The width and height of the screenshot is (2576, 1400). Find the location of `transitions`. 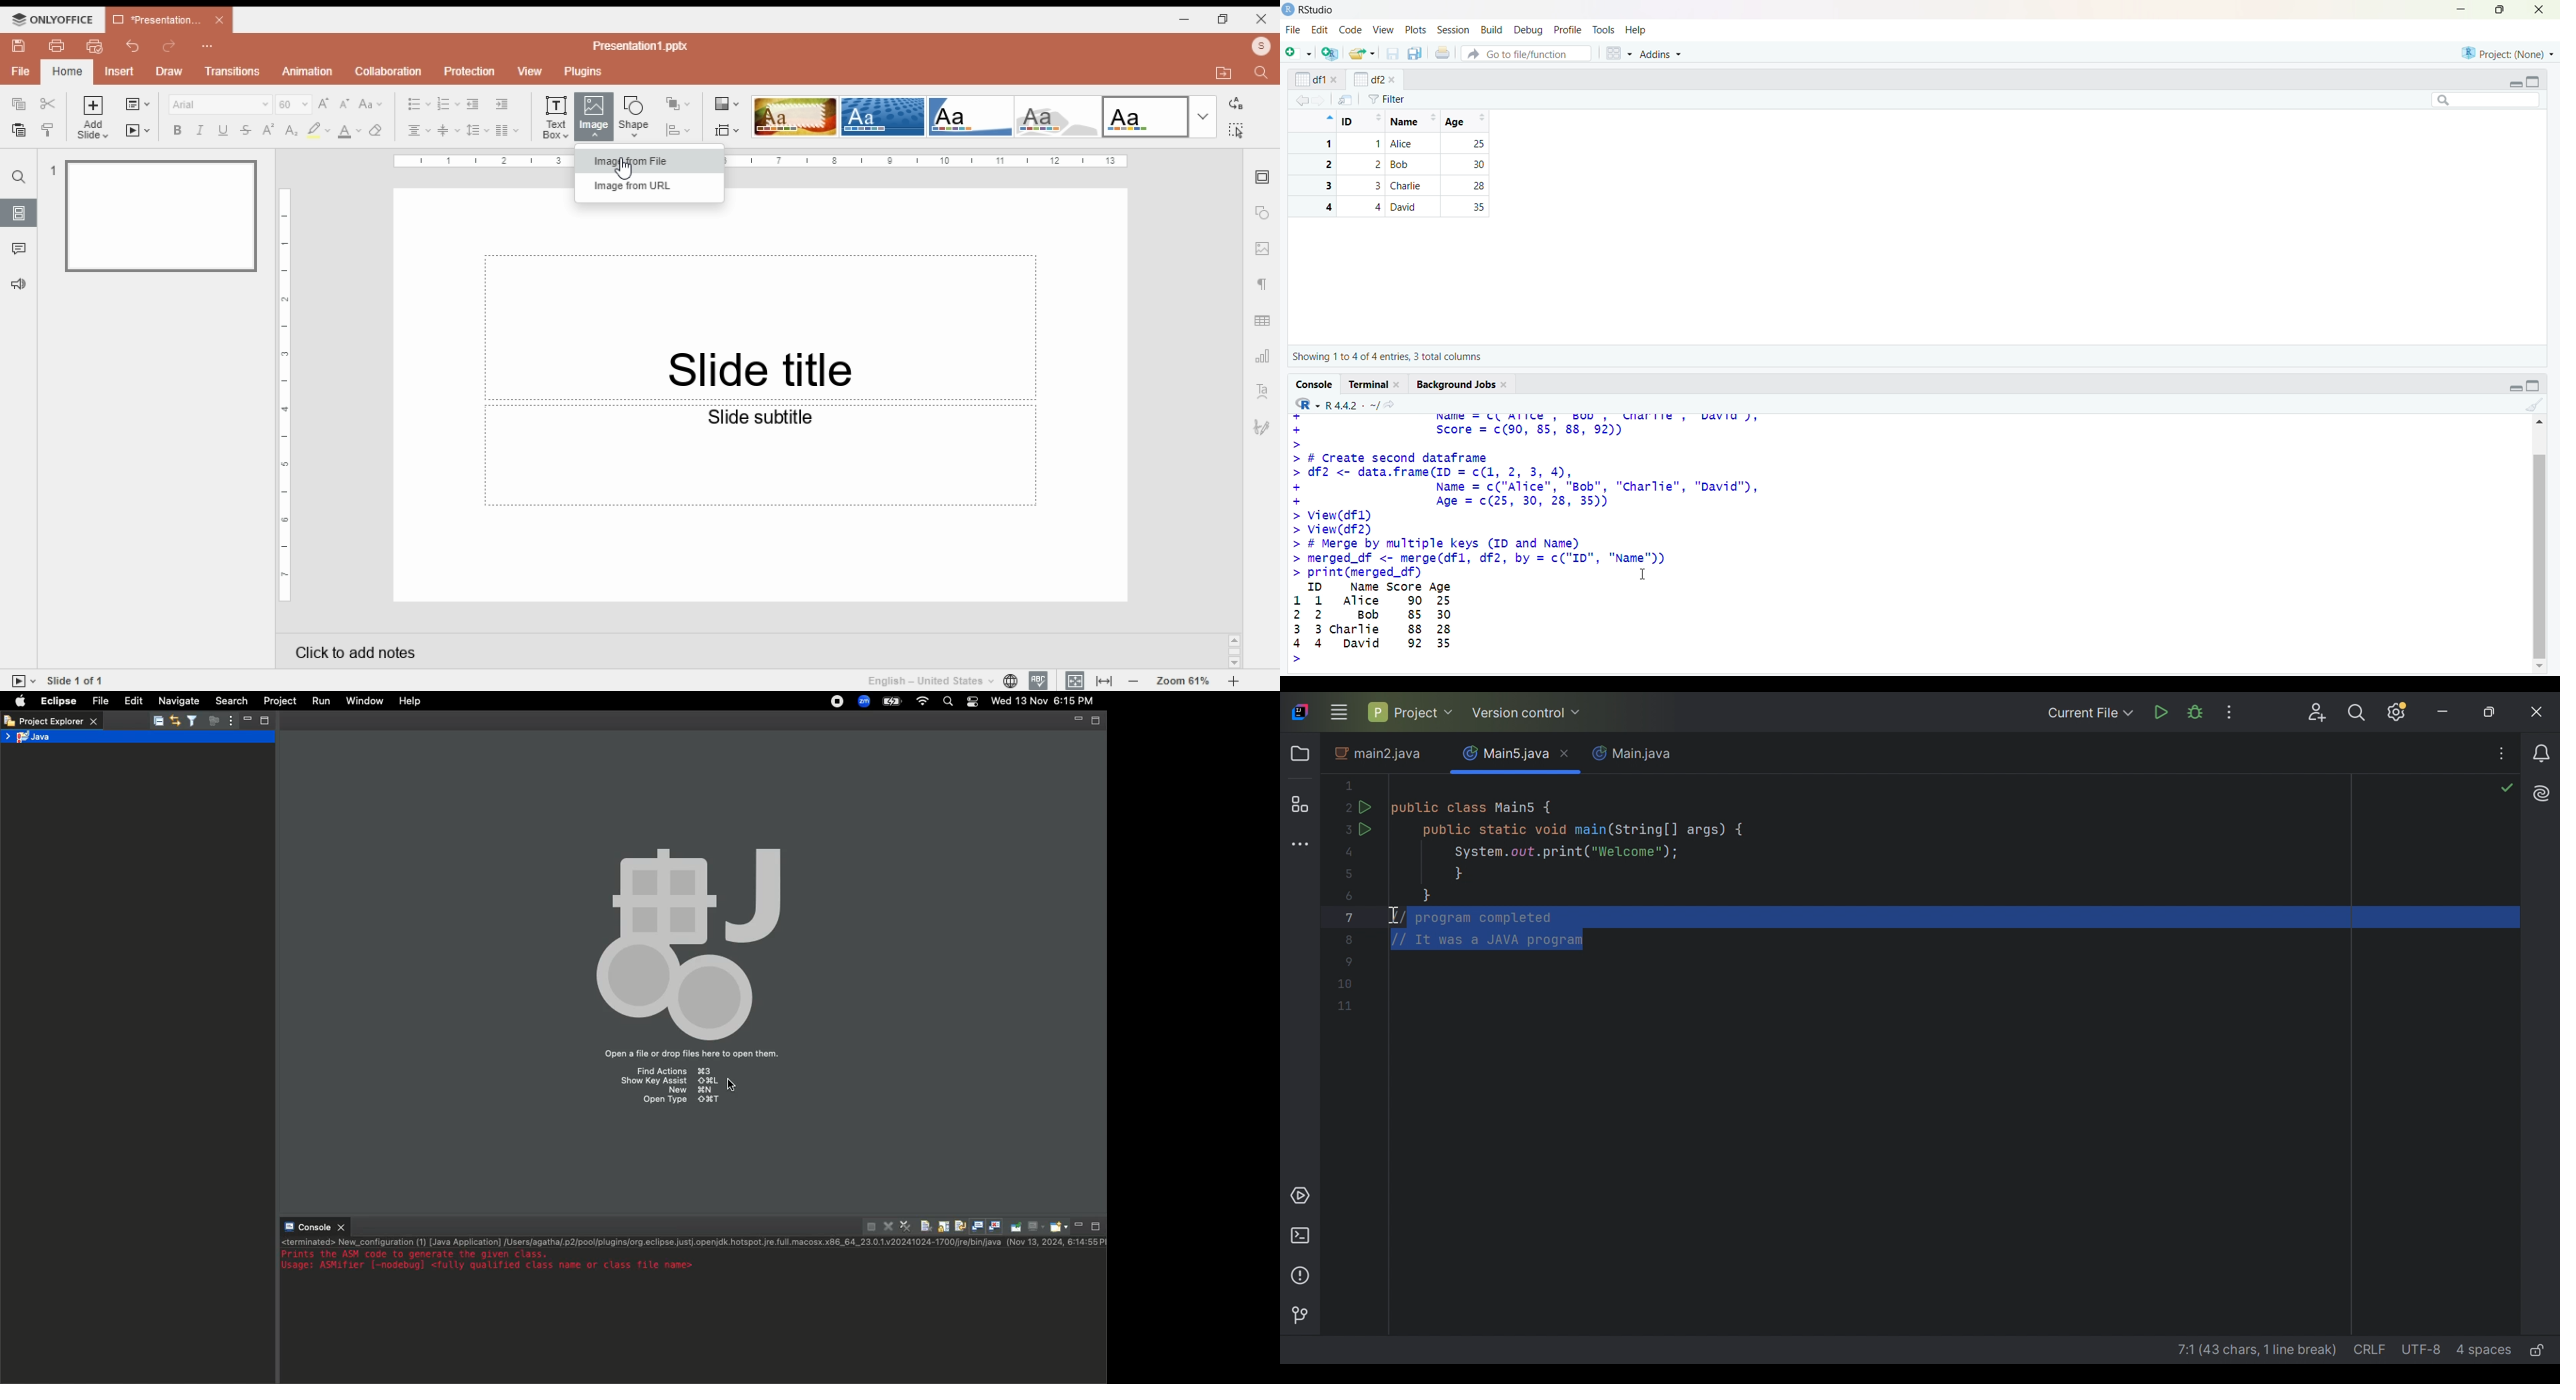

transitions is located at coordinates (233, 72).